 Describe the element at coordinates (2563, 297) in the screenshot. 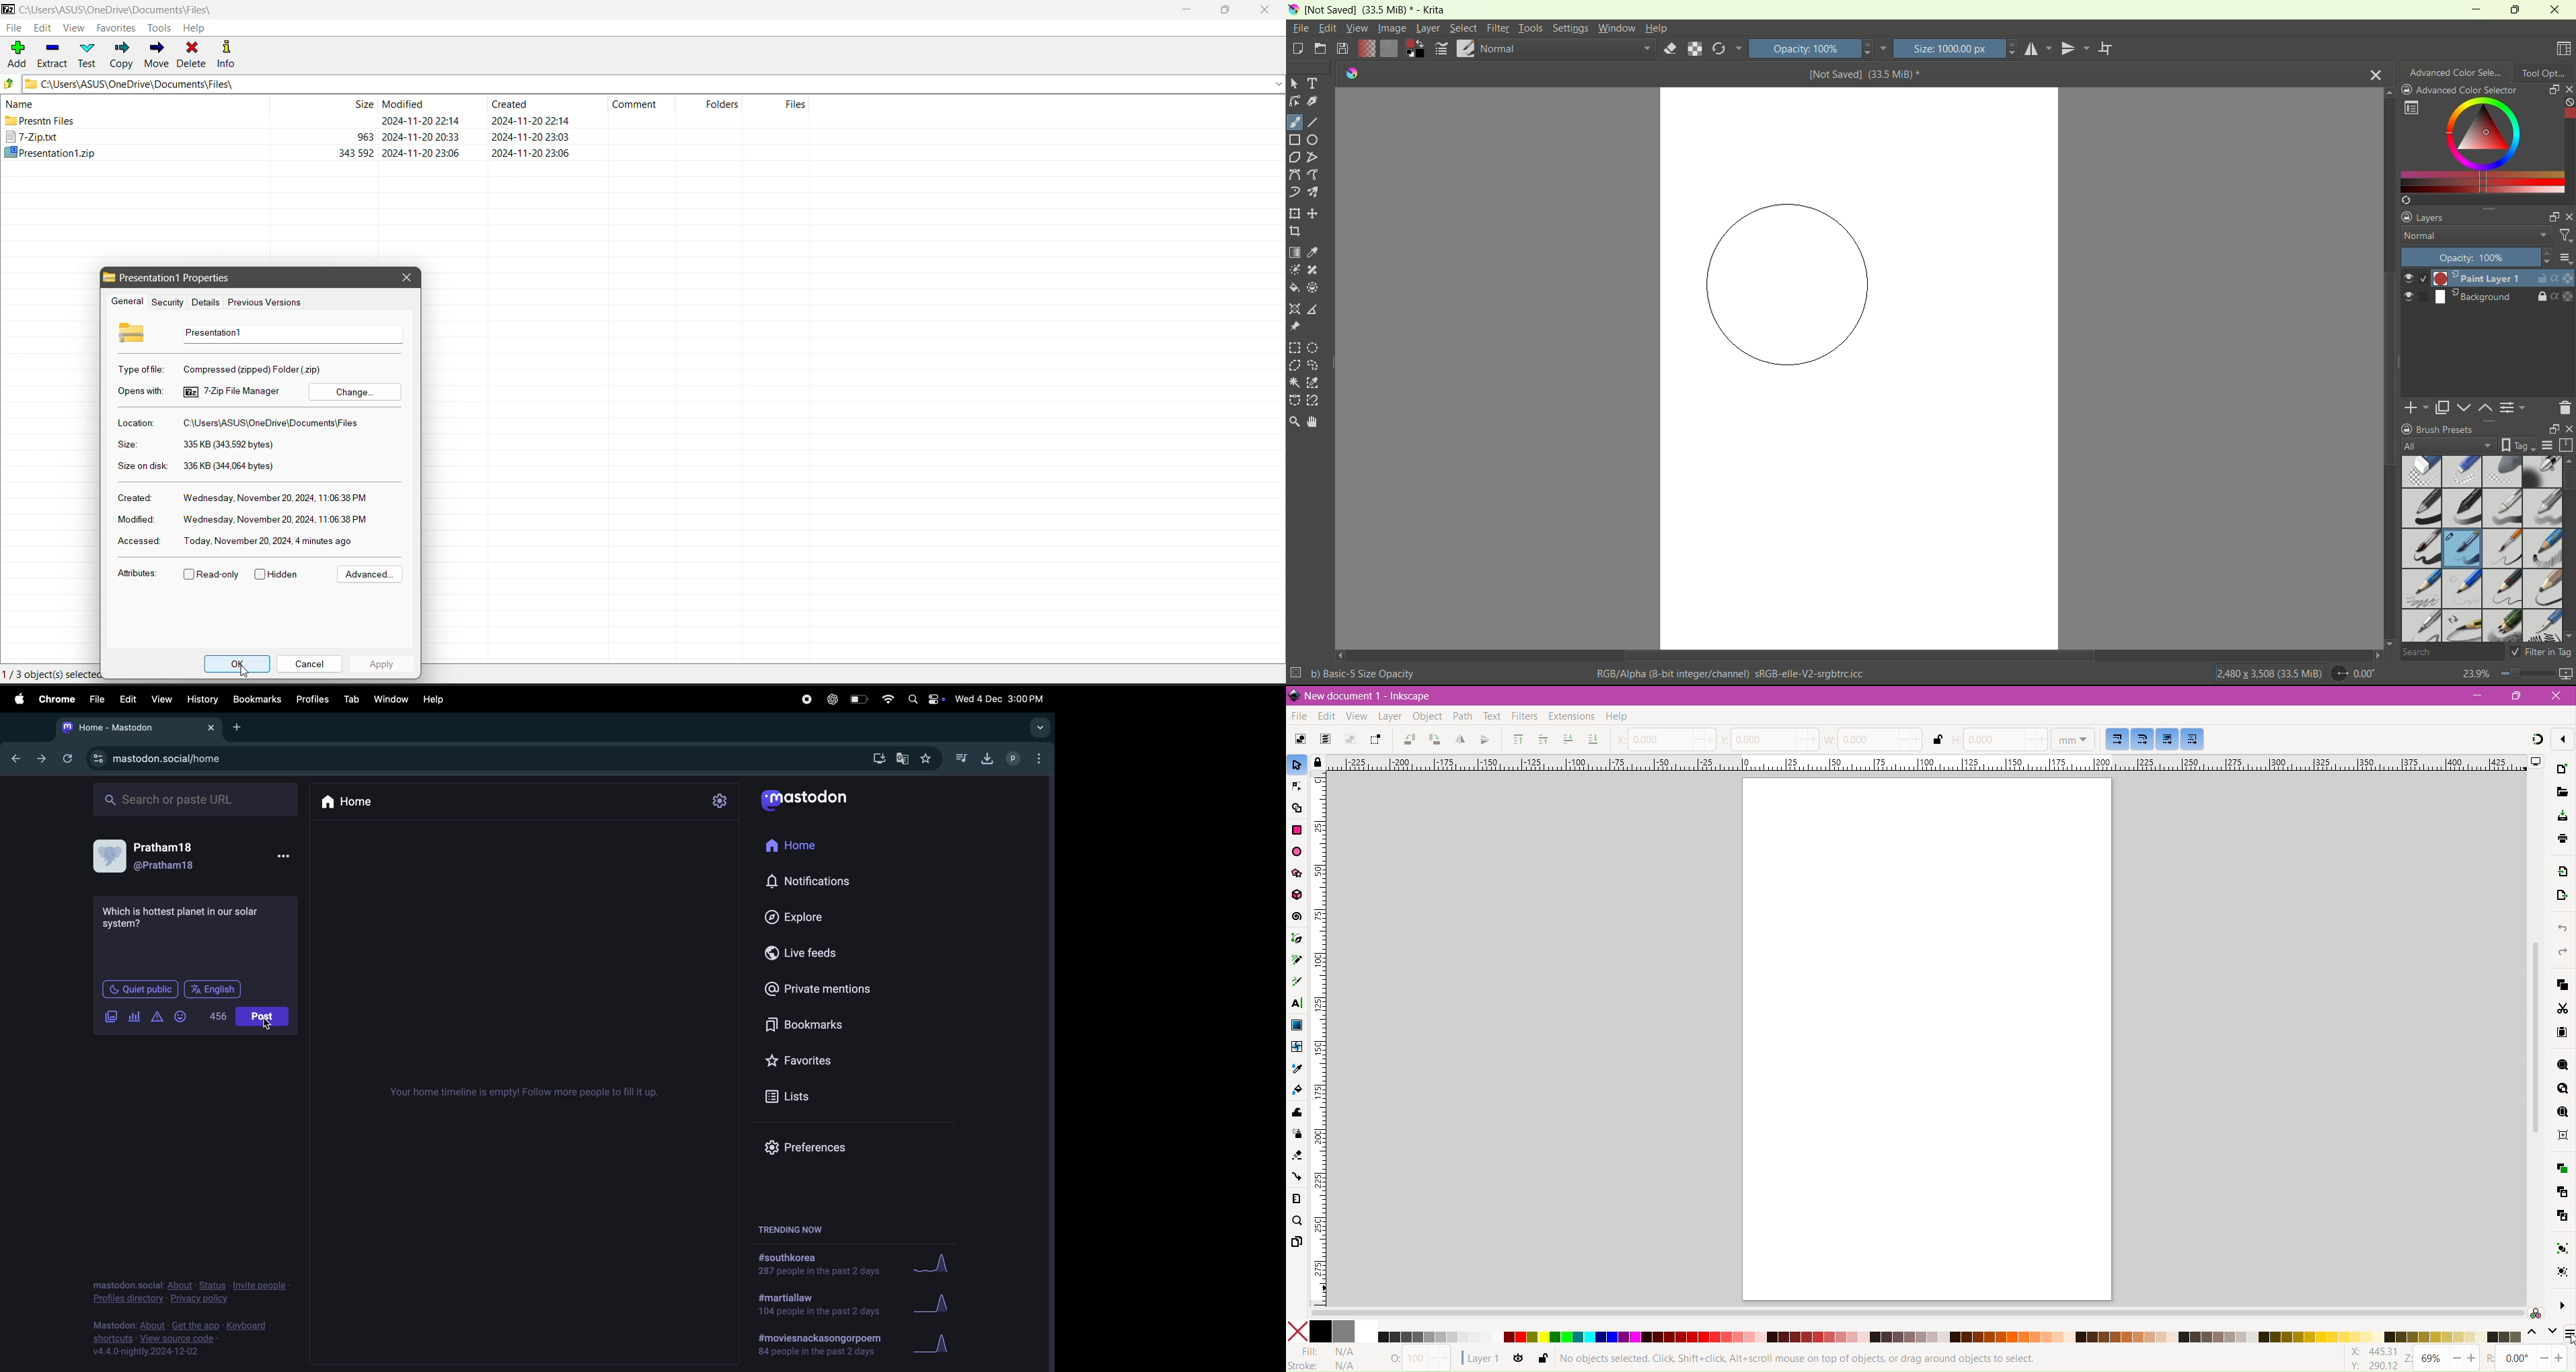

I see `properties` at that location.